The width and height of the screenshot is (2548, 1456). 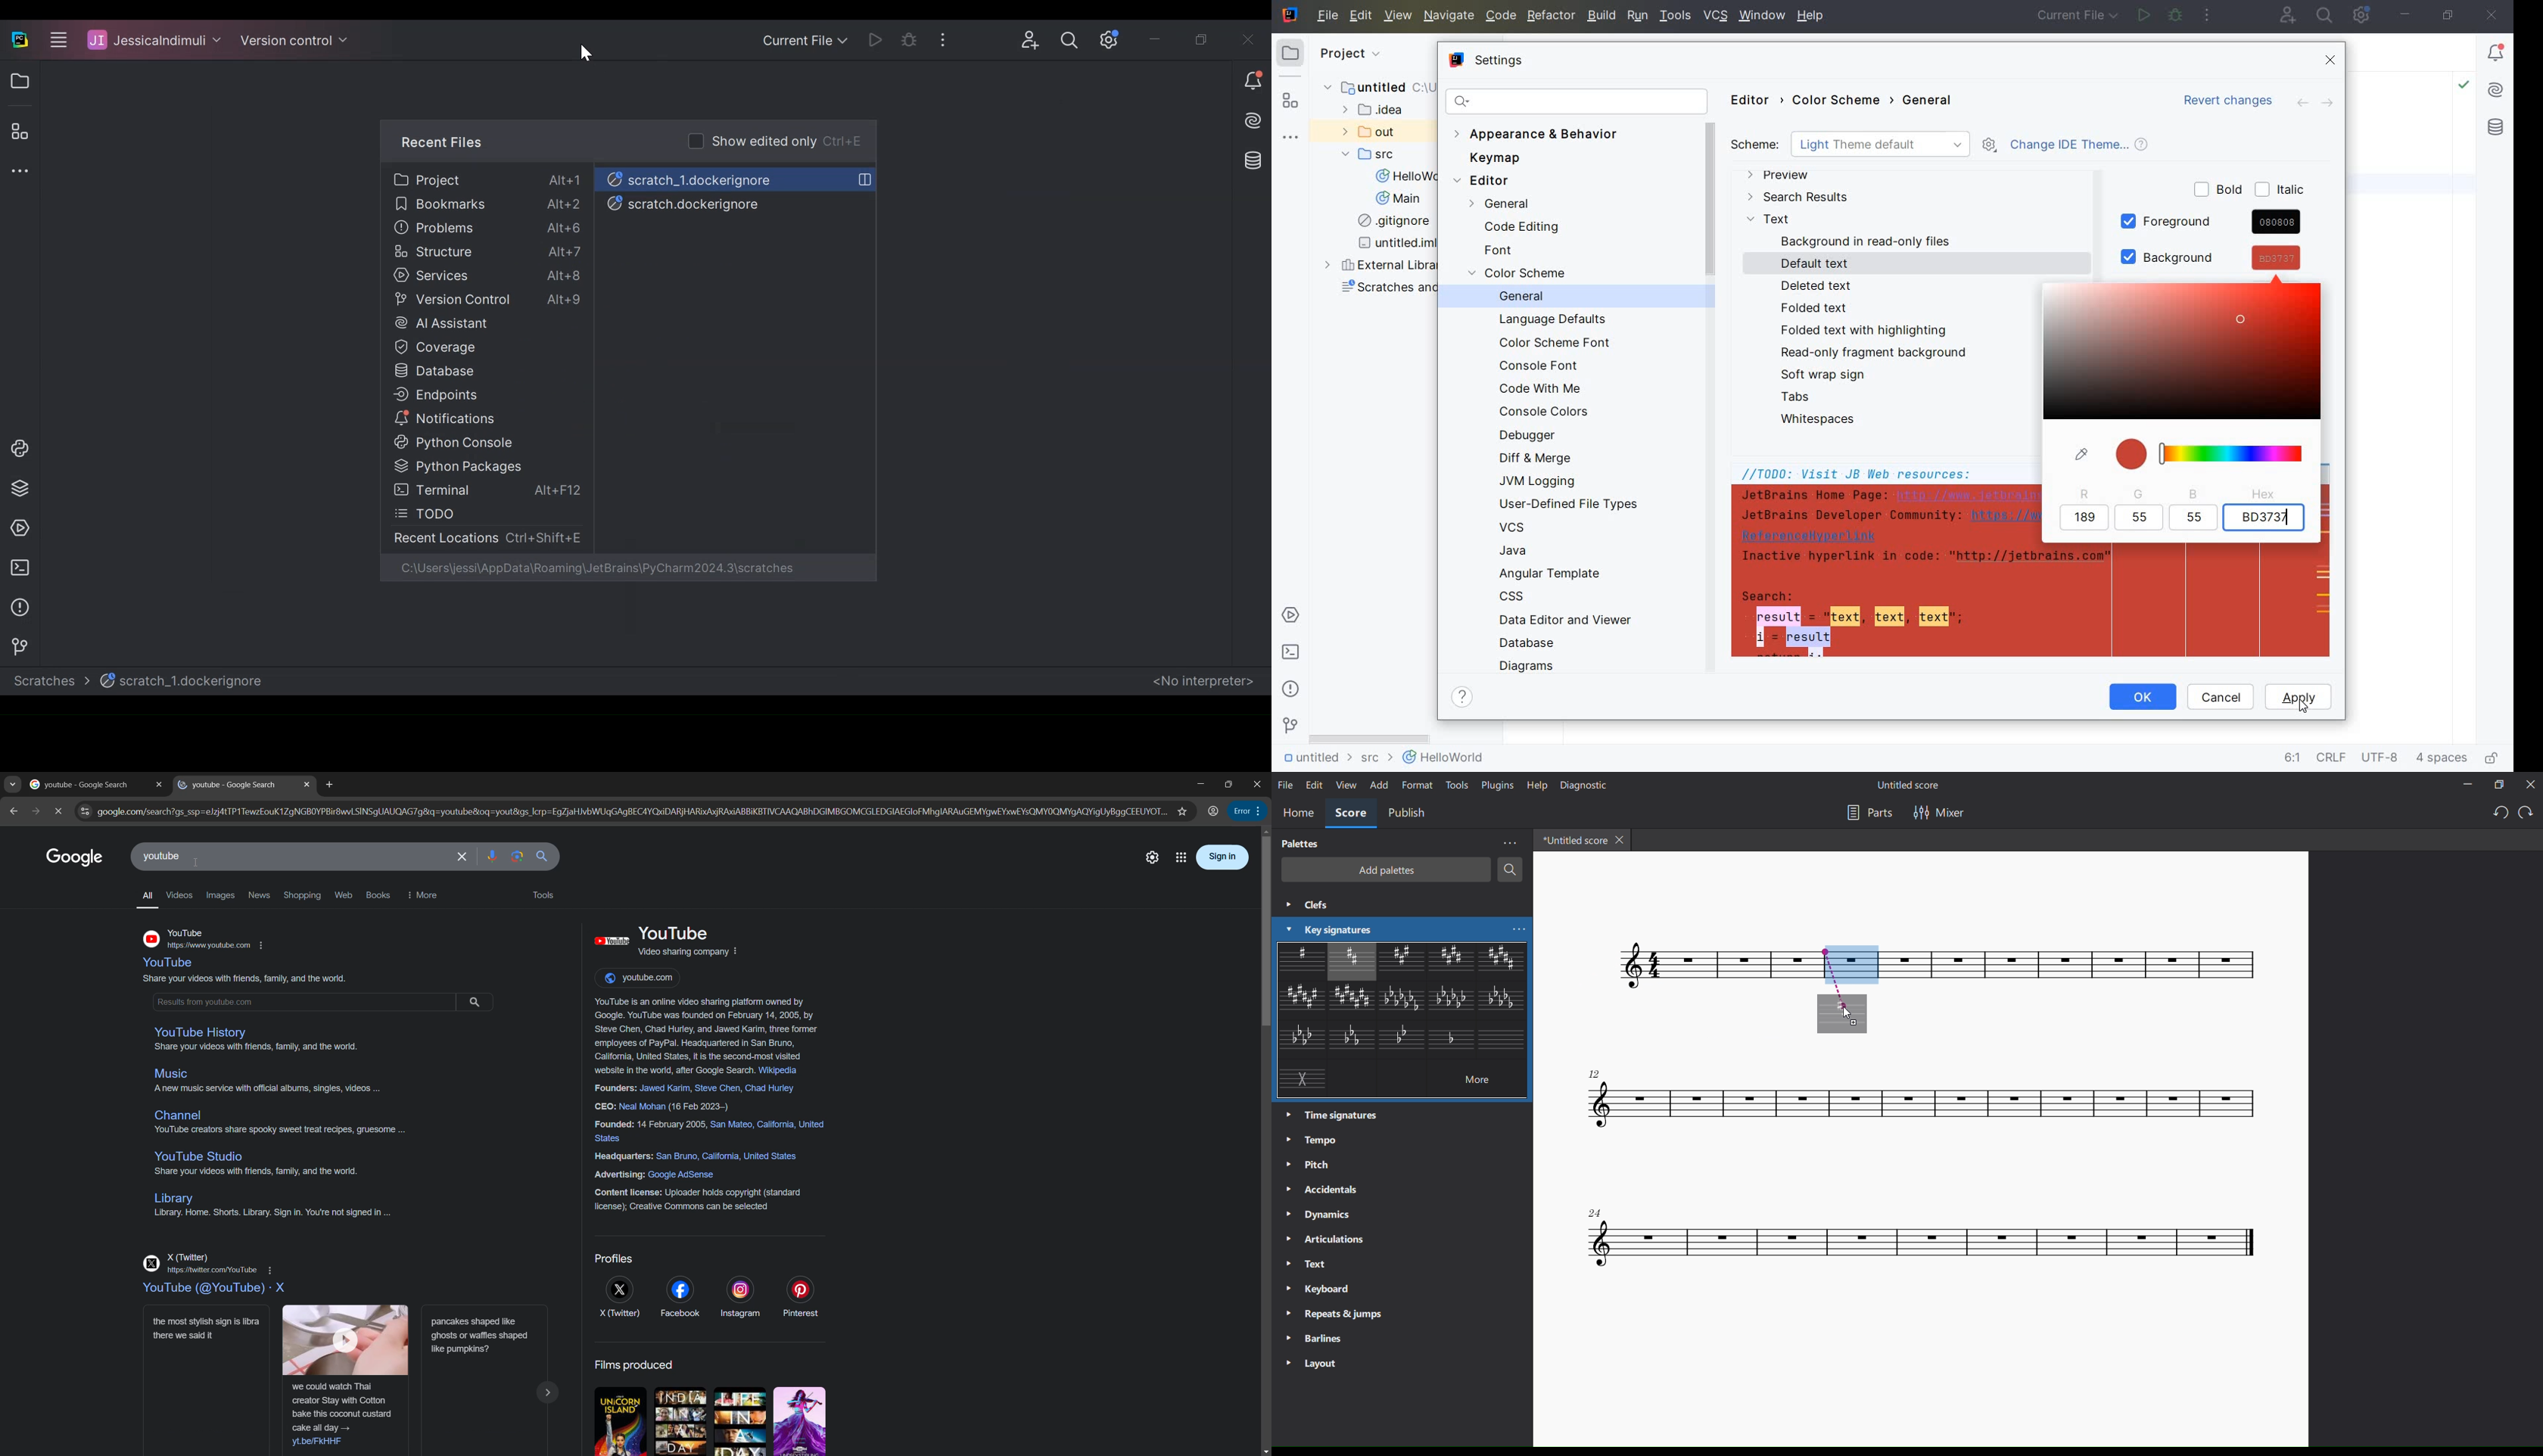 What do you see at coordinates (1298, 843) in the screenshot?
I see `palettes` at bounding box center [1298, 843].